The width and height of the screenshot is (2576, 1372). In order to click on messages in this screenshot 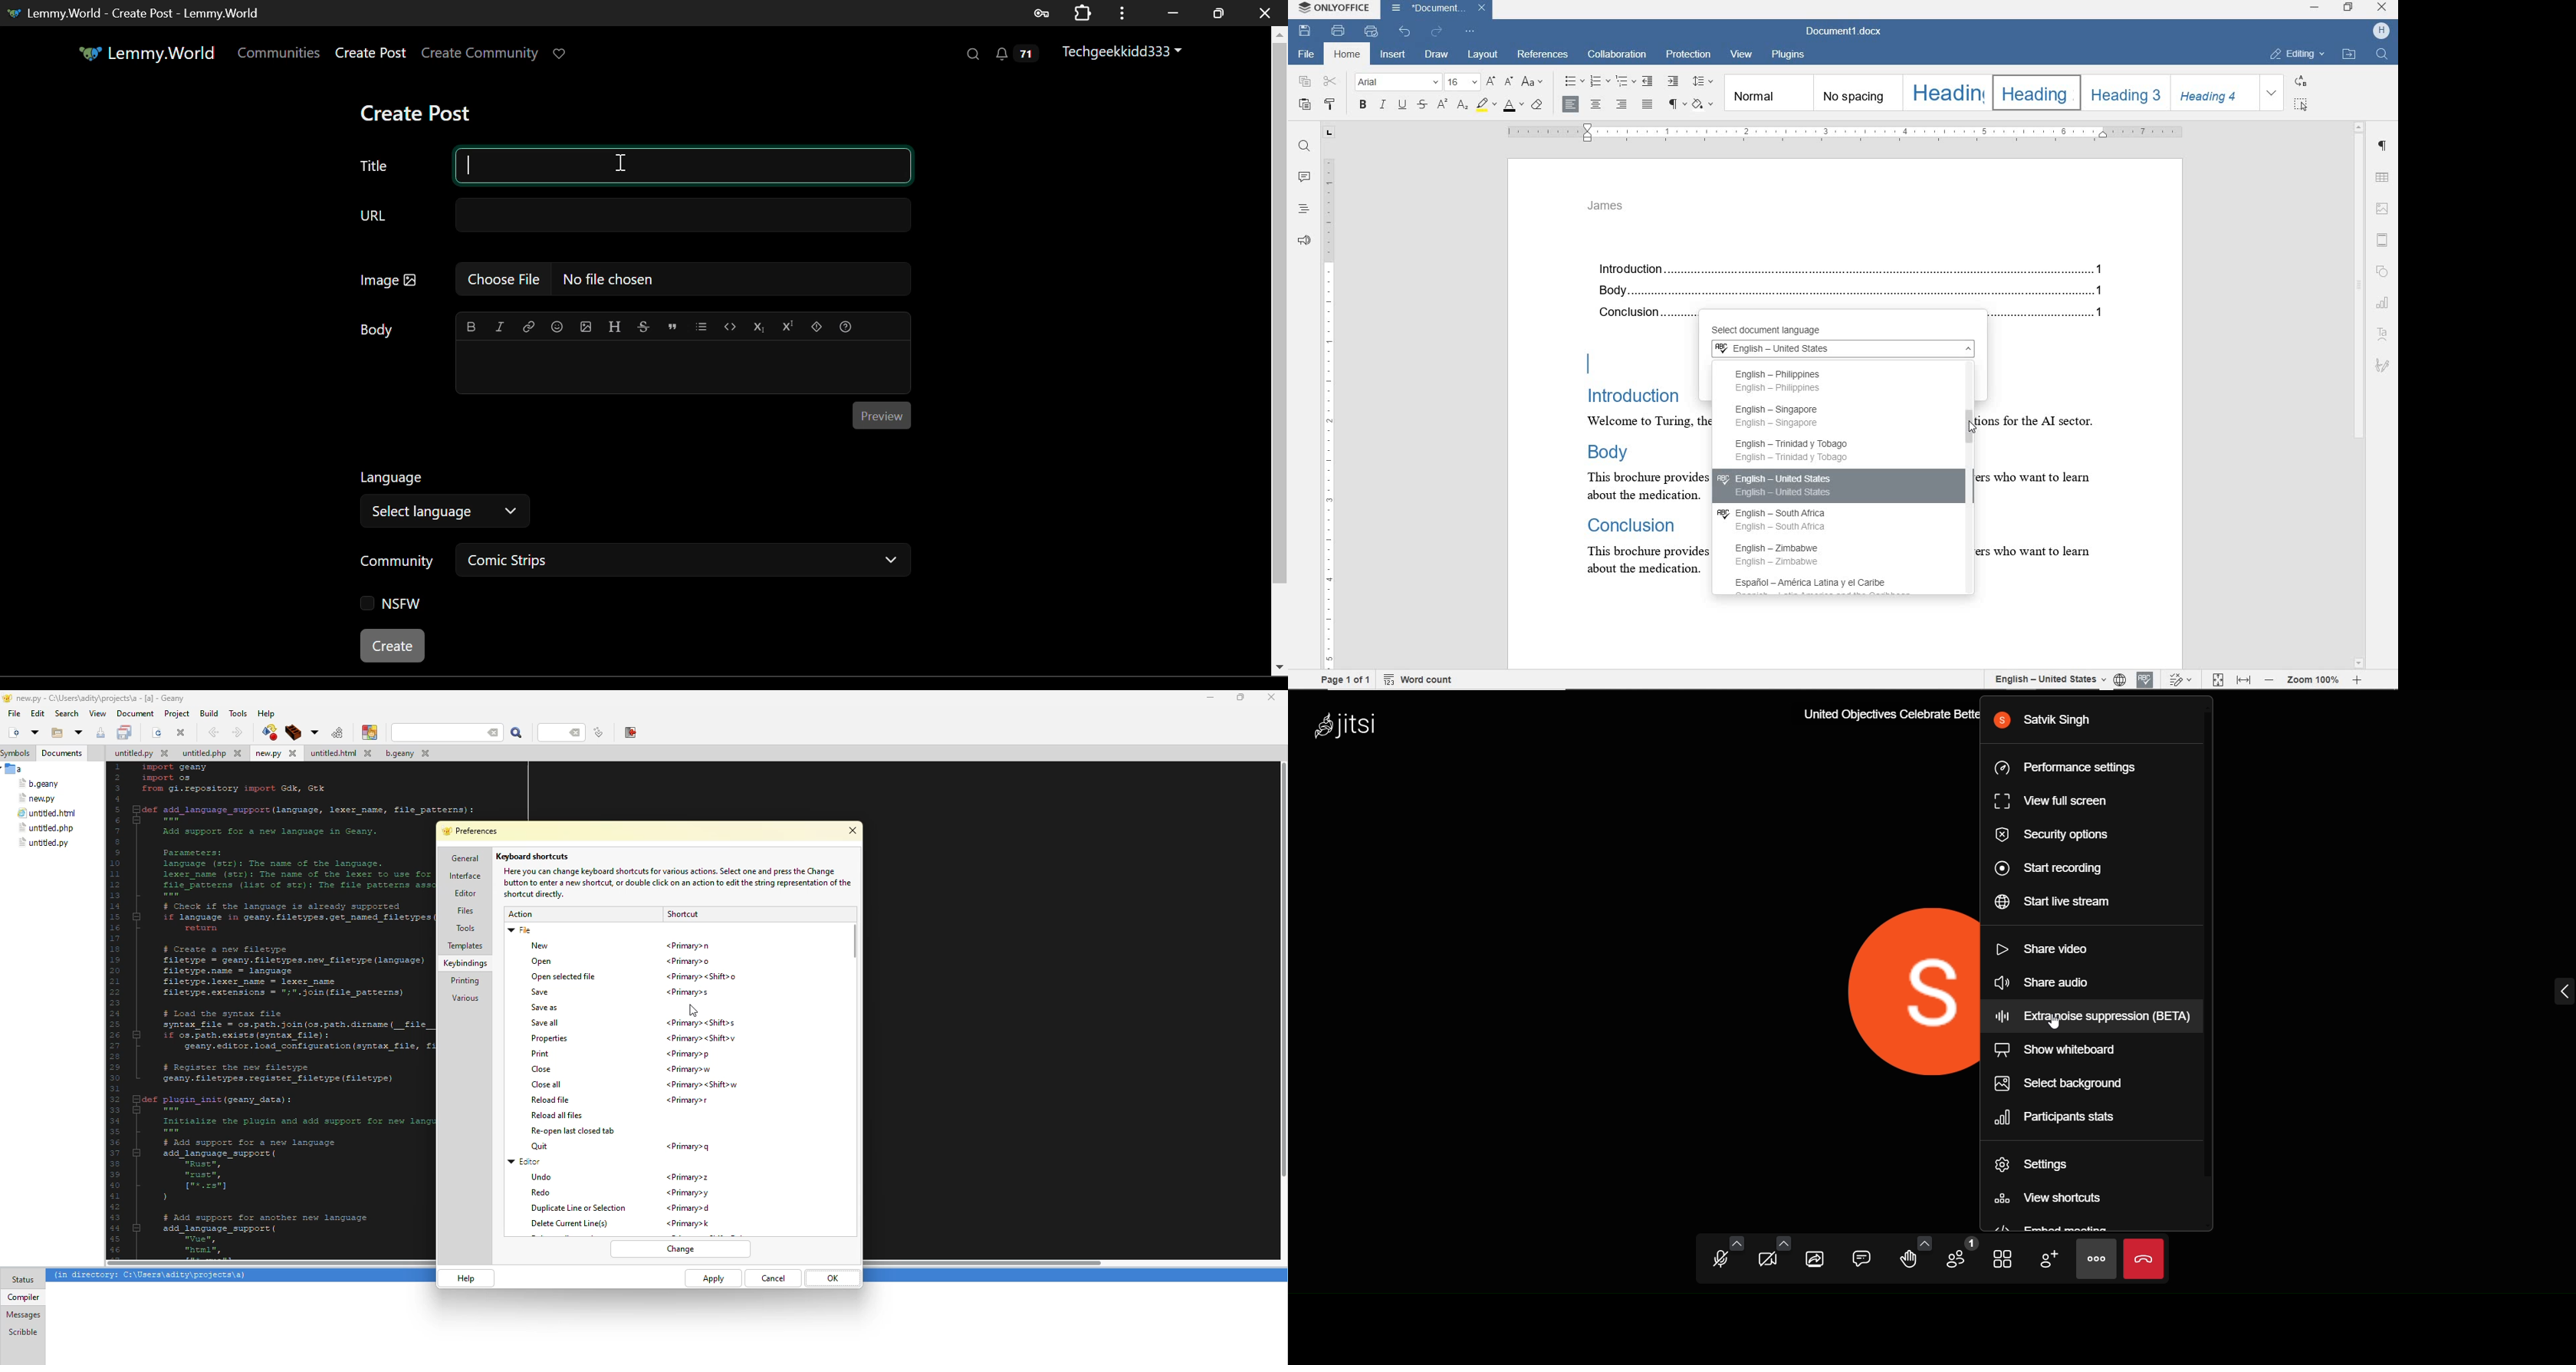, I will do `click(23, 1315)`.